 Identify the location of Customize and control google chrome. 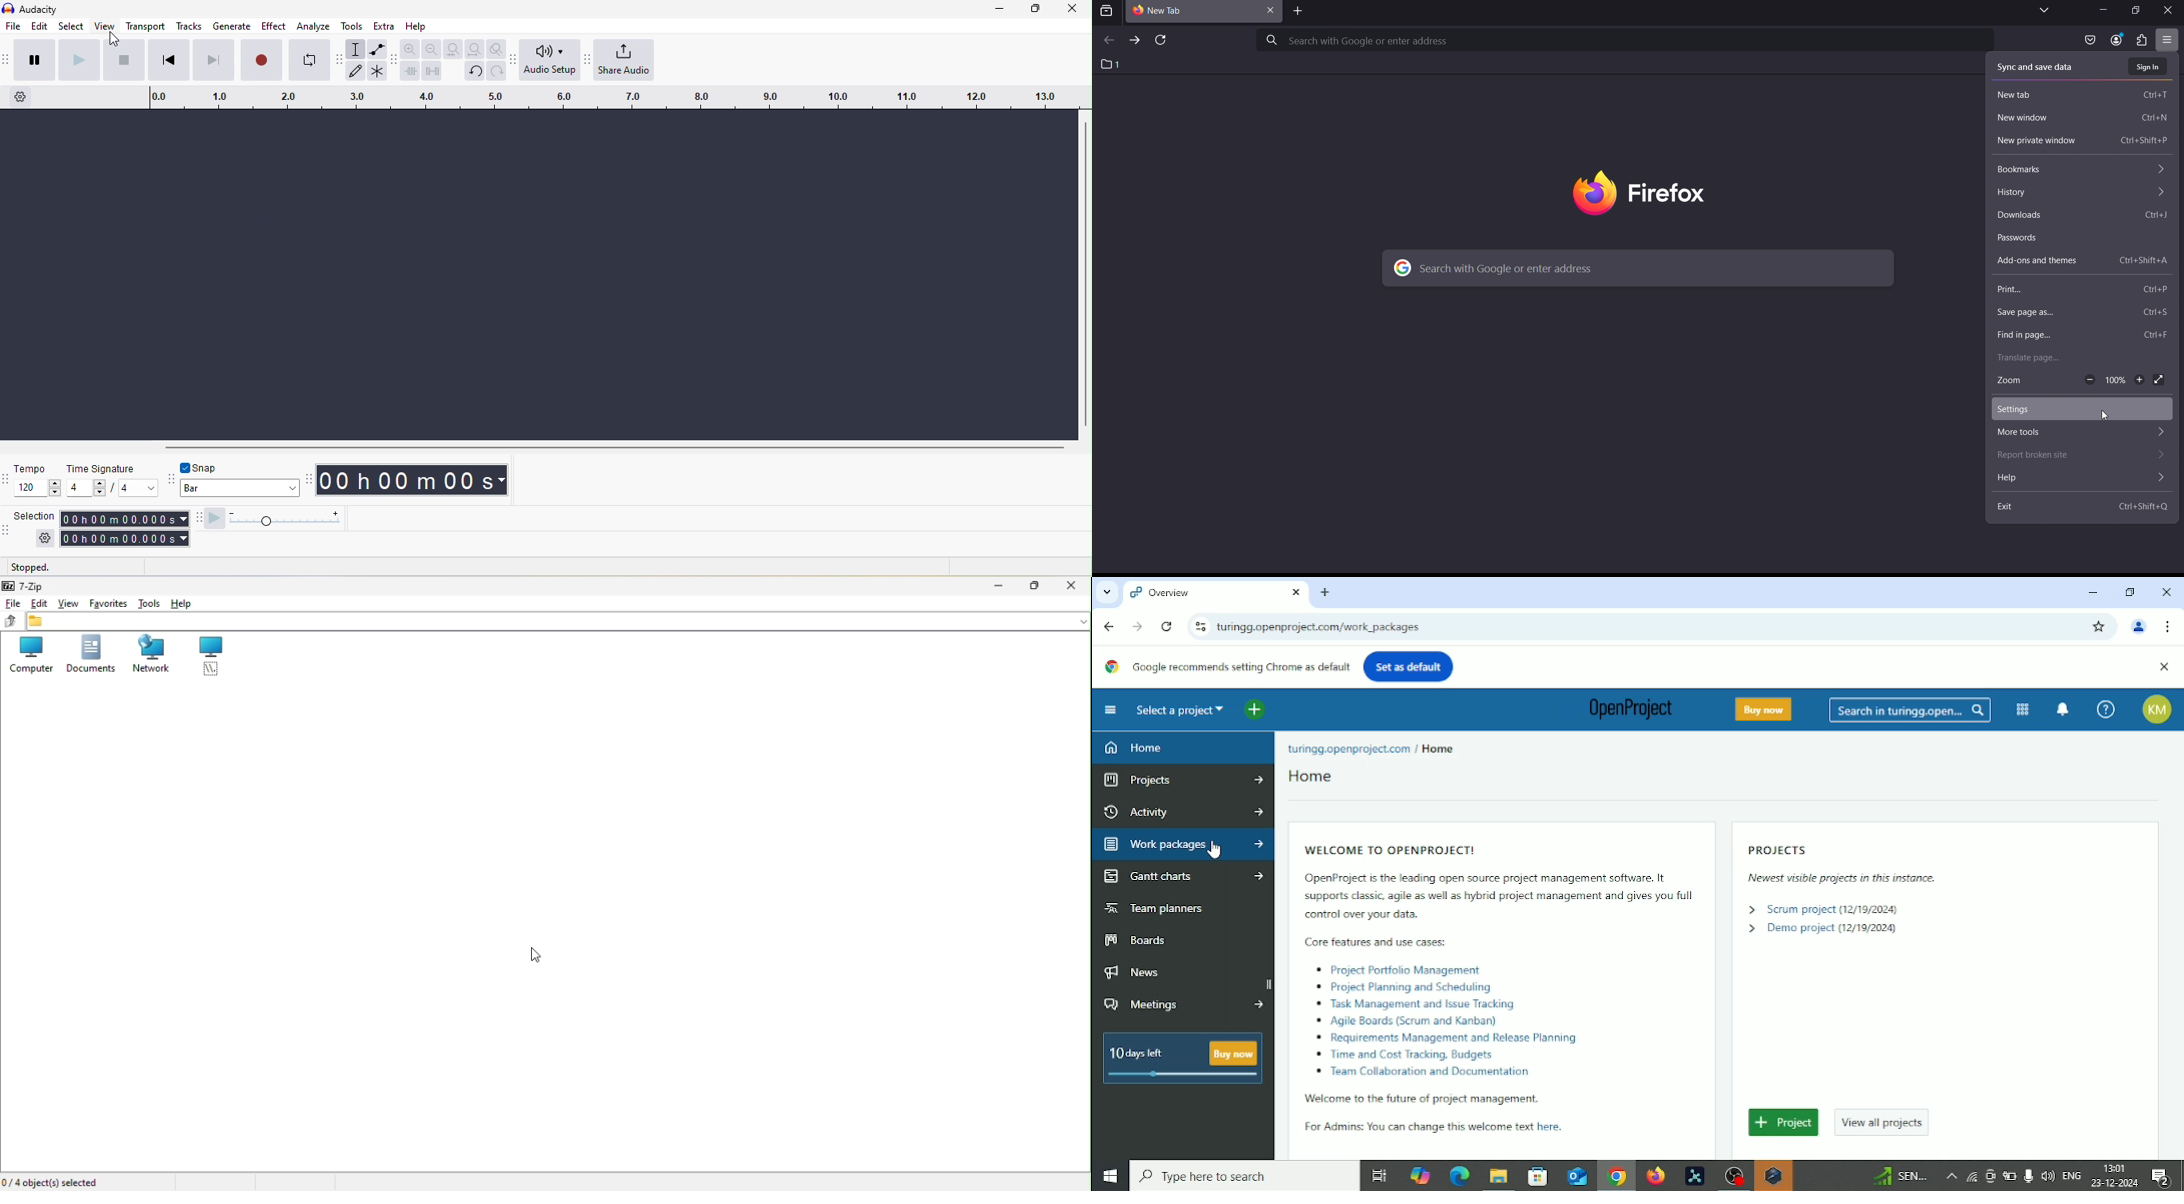
(2170, 626).